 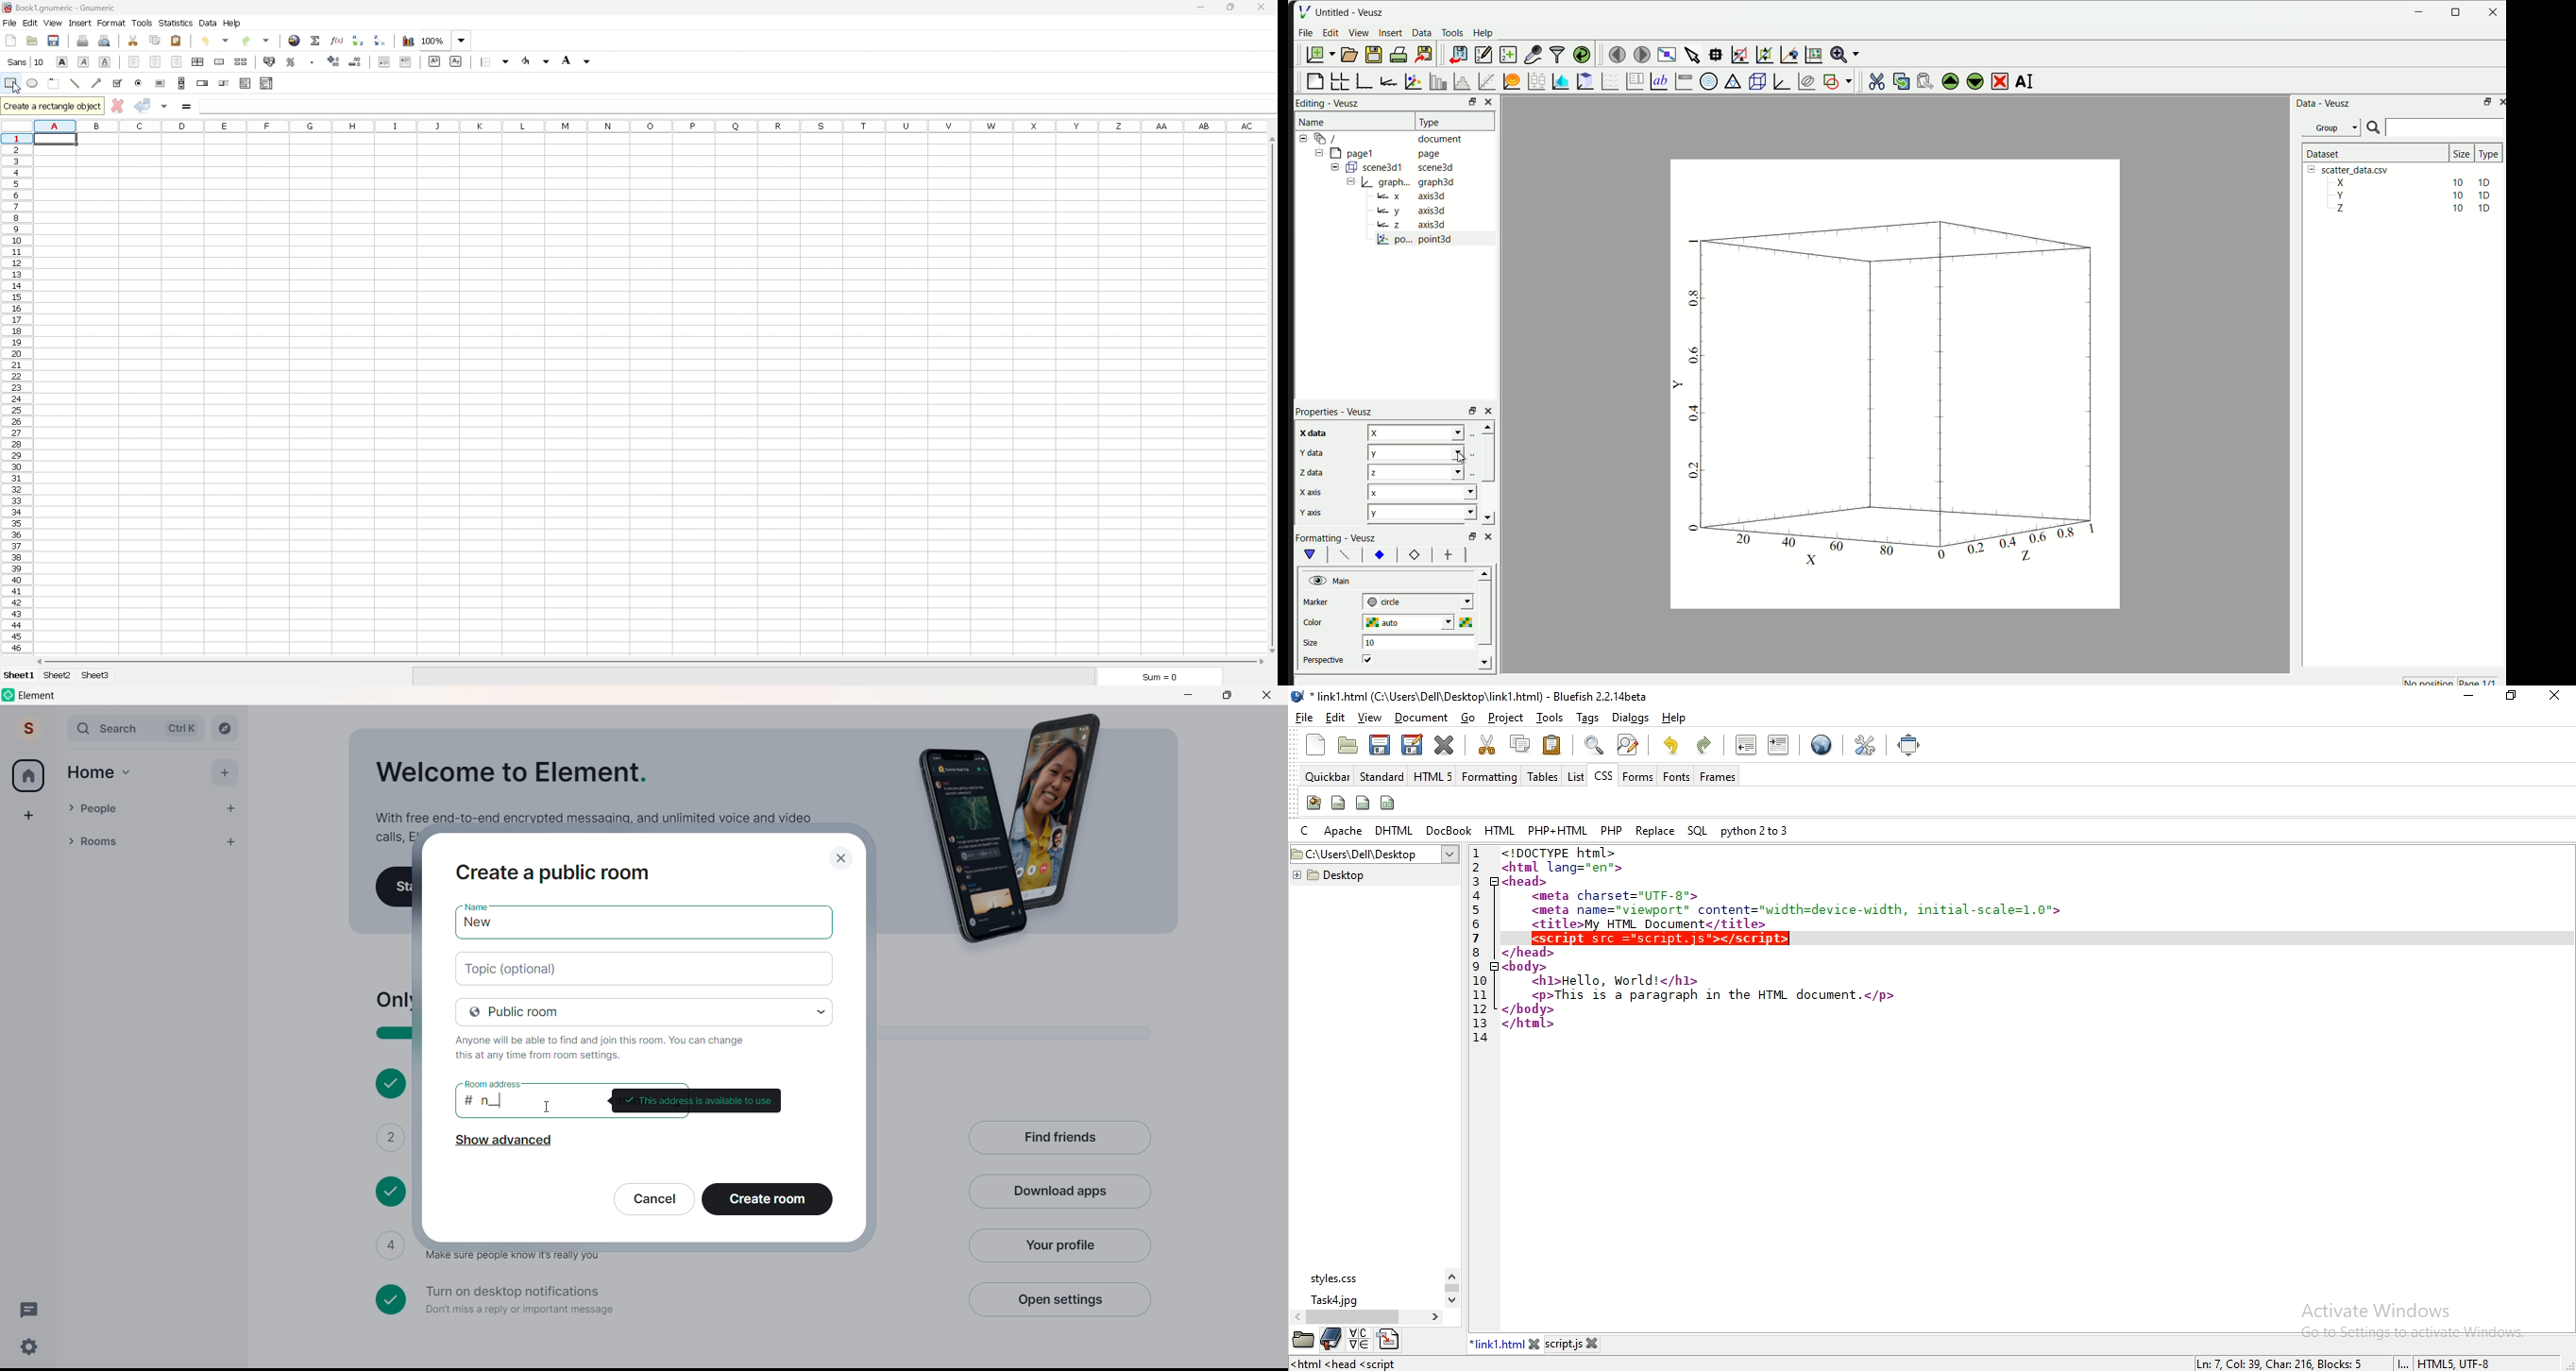 What do you see at coordinates (2500, 101) in the screenshot?
I see `close` at bounding box center [2500, 101].